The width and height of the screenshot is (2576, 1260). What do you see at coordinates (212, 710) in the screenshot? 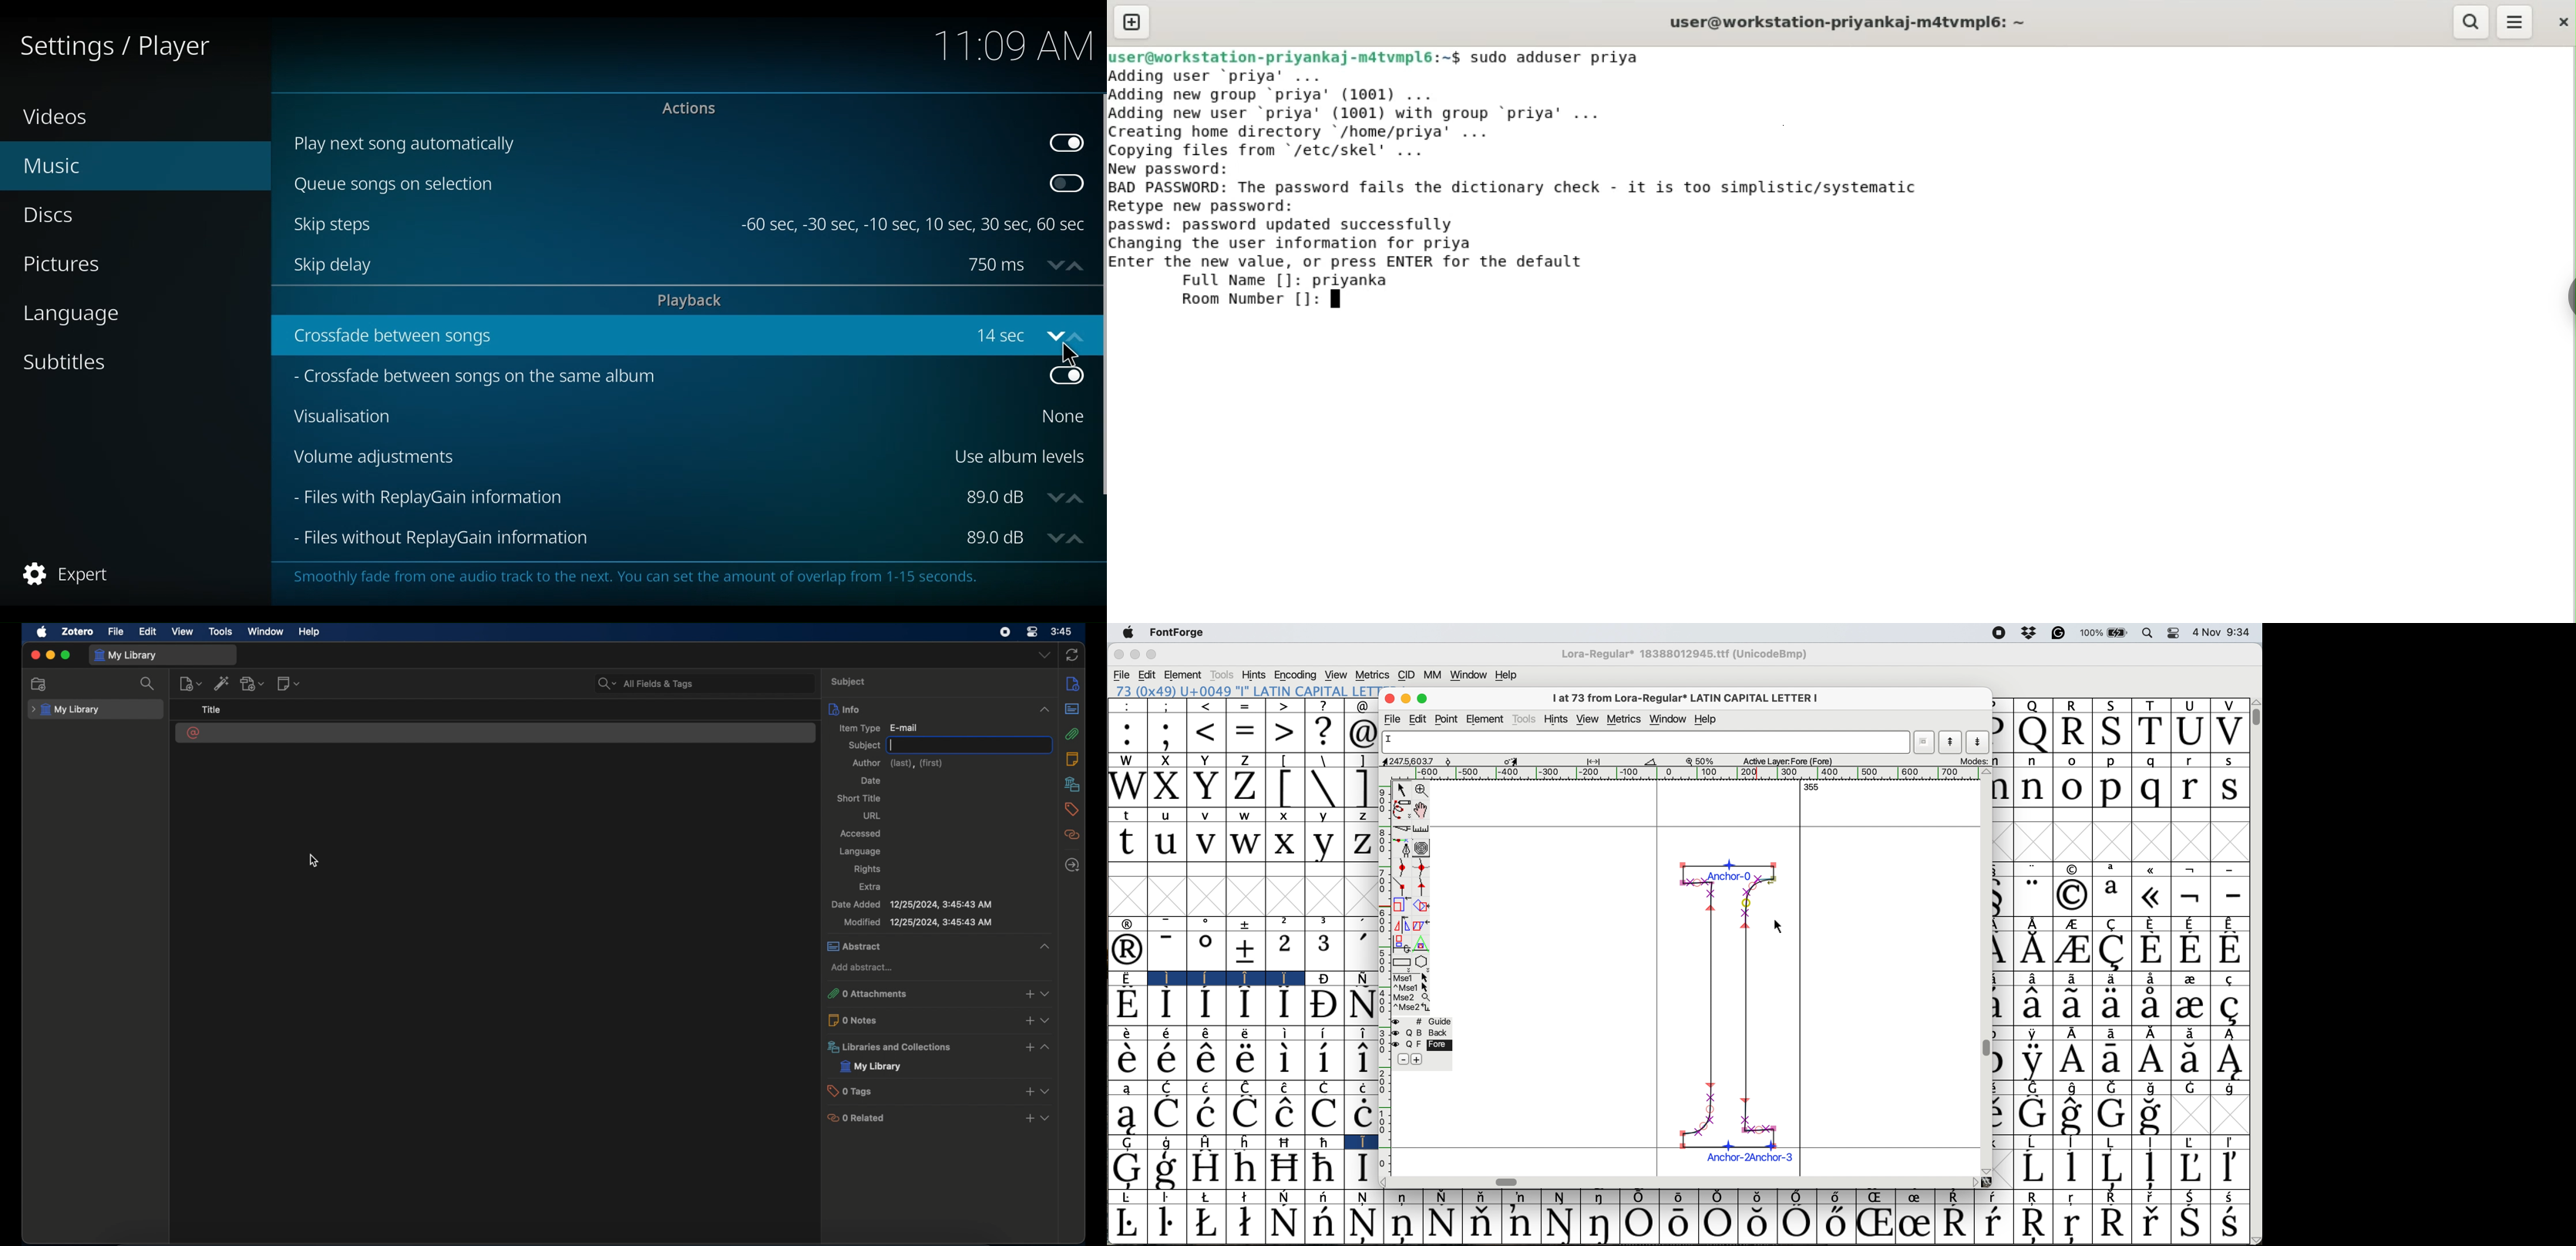
I see `title` at bounding box center [212, 710].